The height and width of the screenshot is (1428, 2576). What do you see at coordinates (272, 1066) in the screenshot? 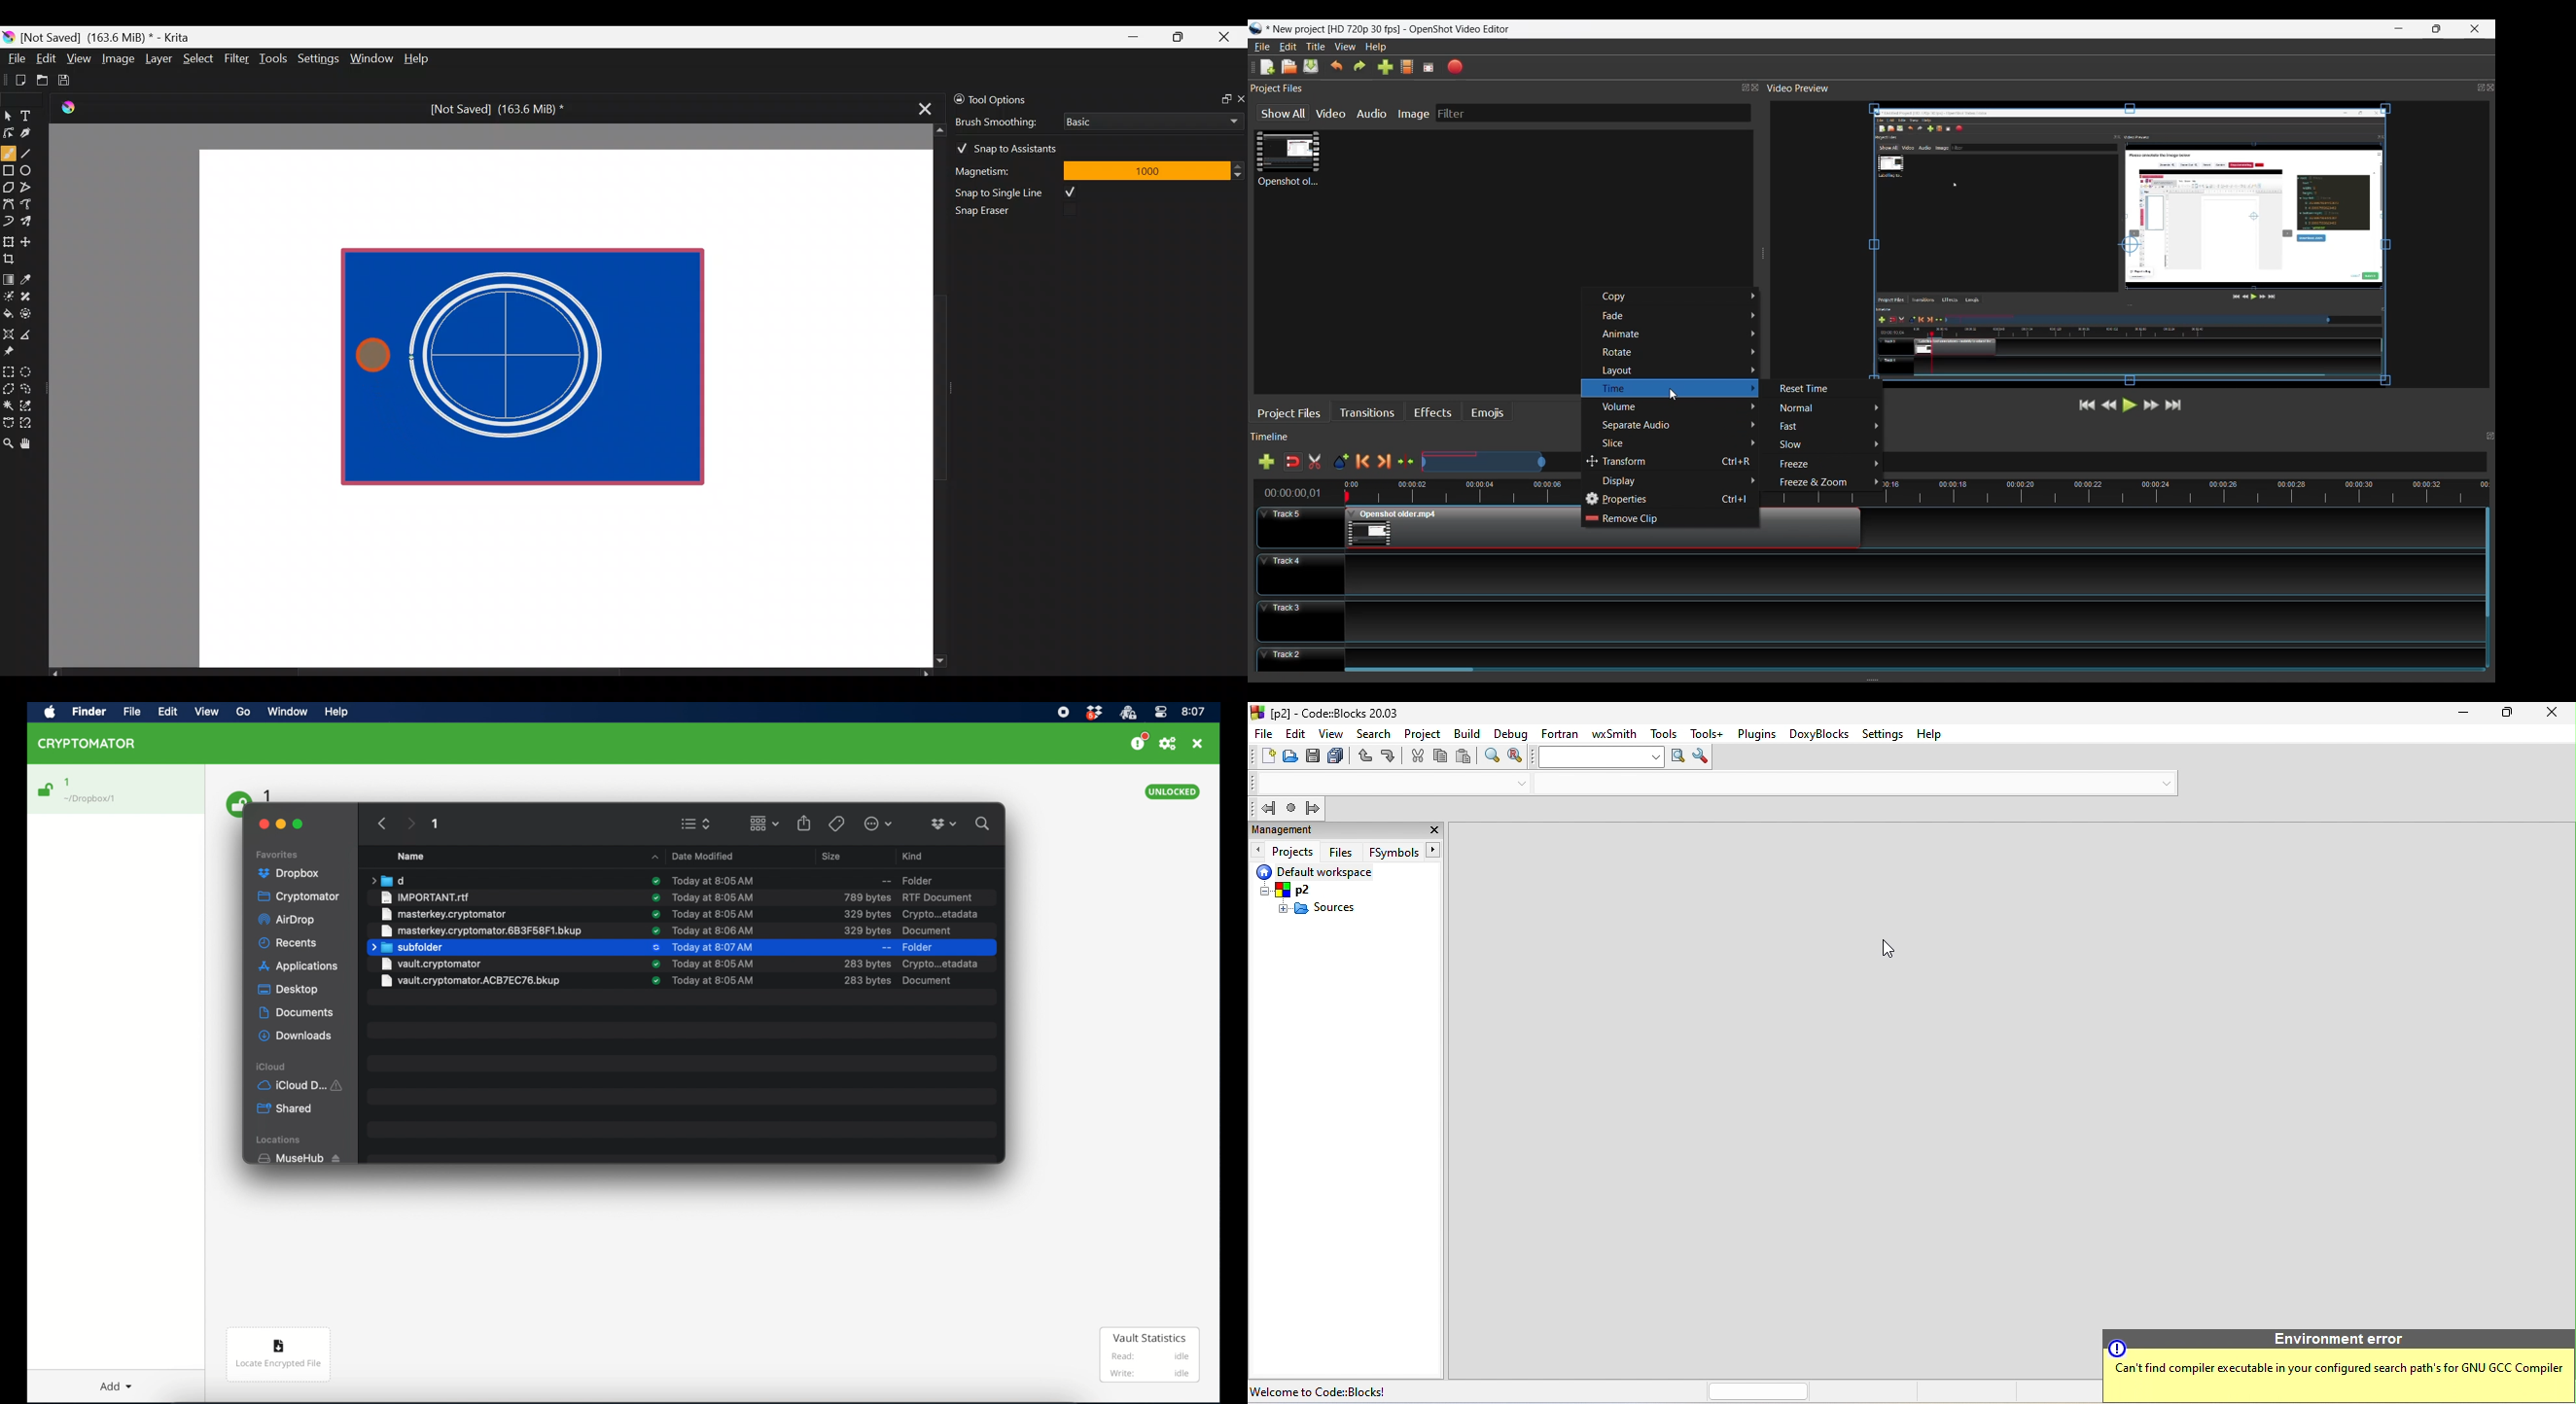
I see `icloud` at bounding box center [272, 1066].